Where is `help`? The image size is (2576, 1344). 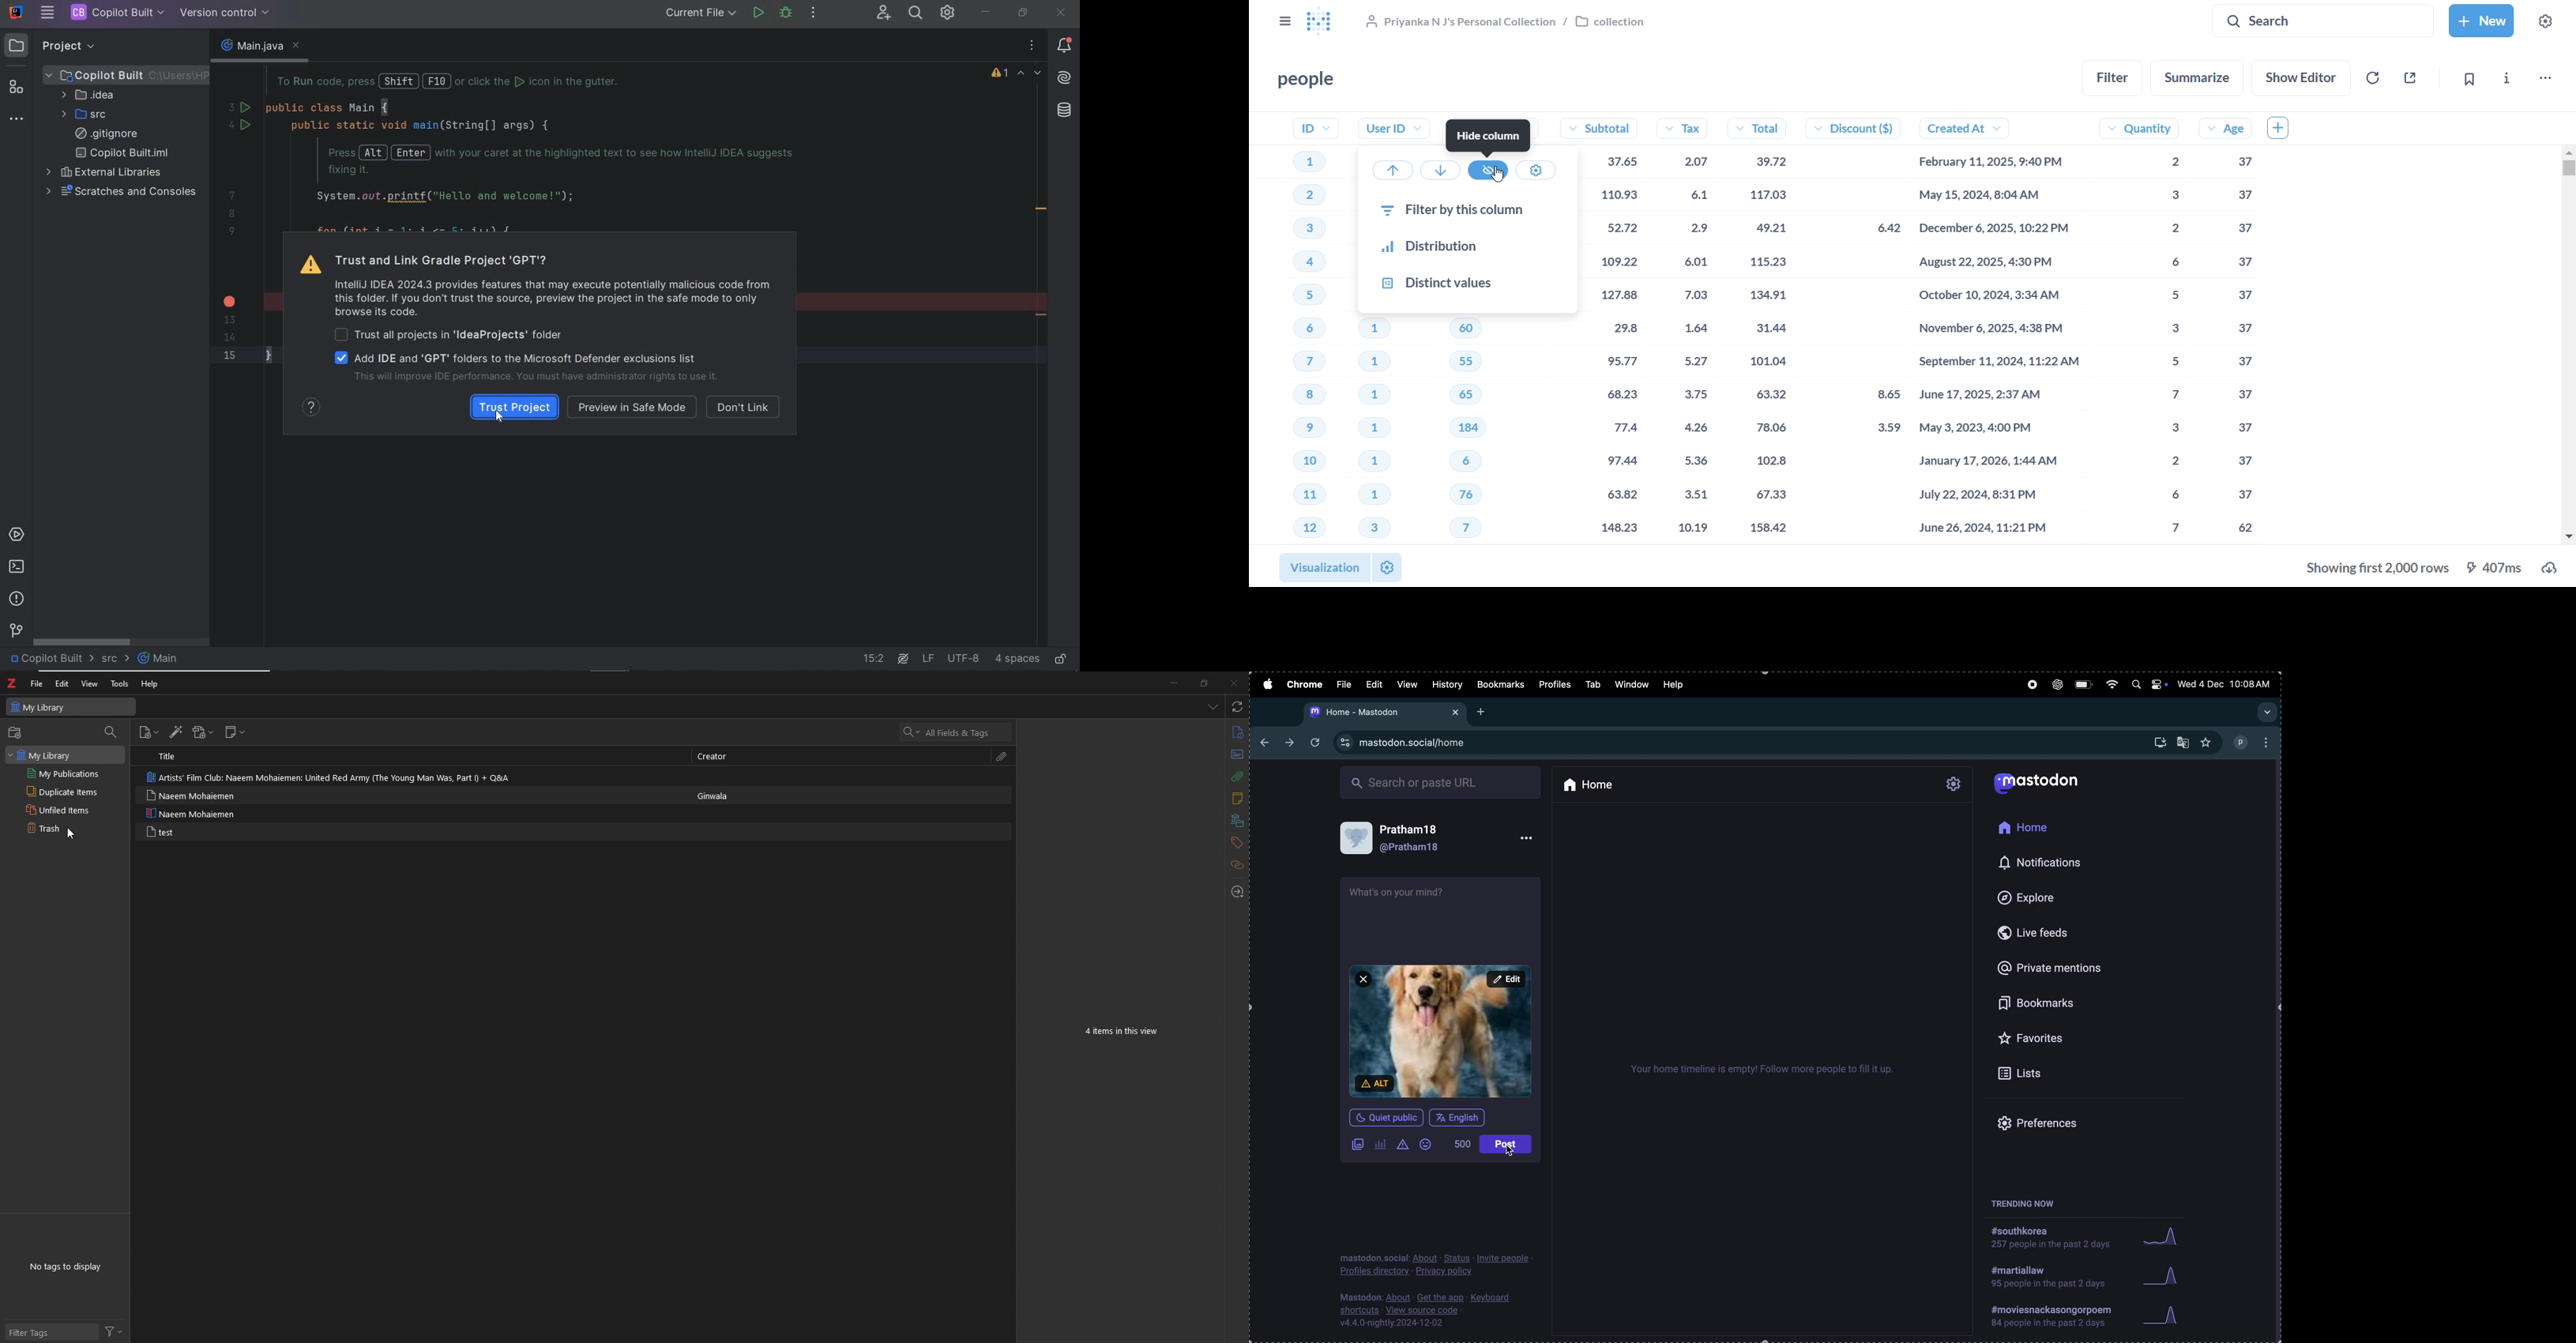 help is located at coordinates (1678, 682).